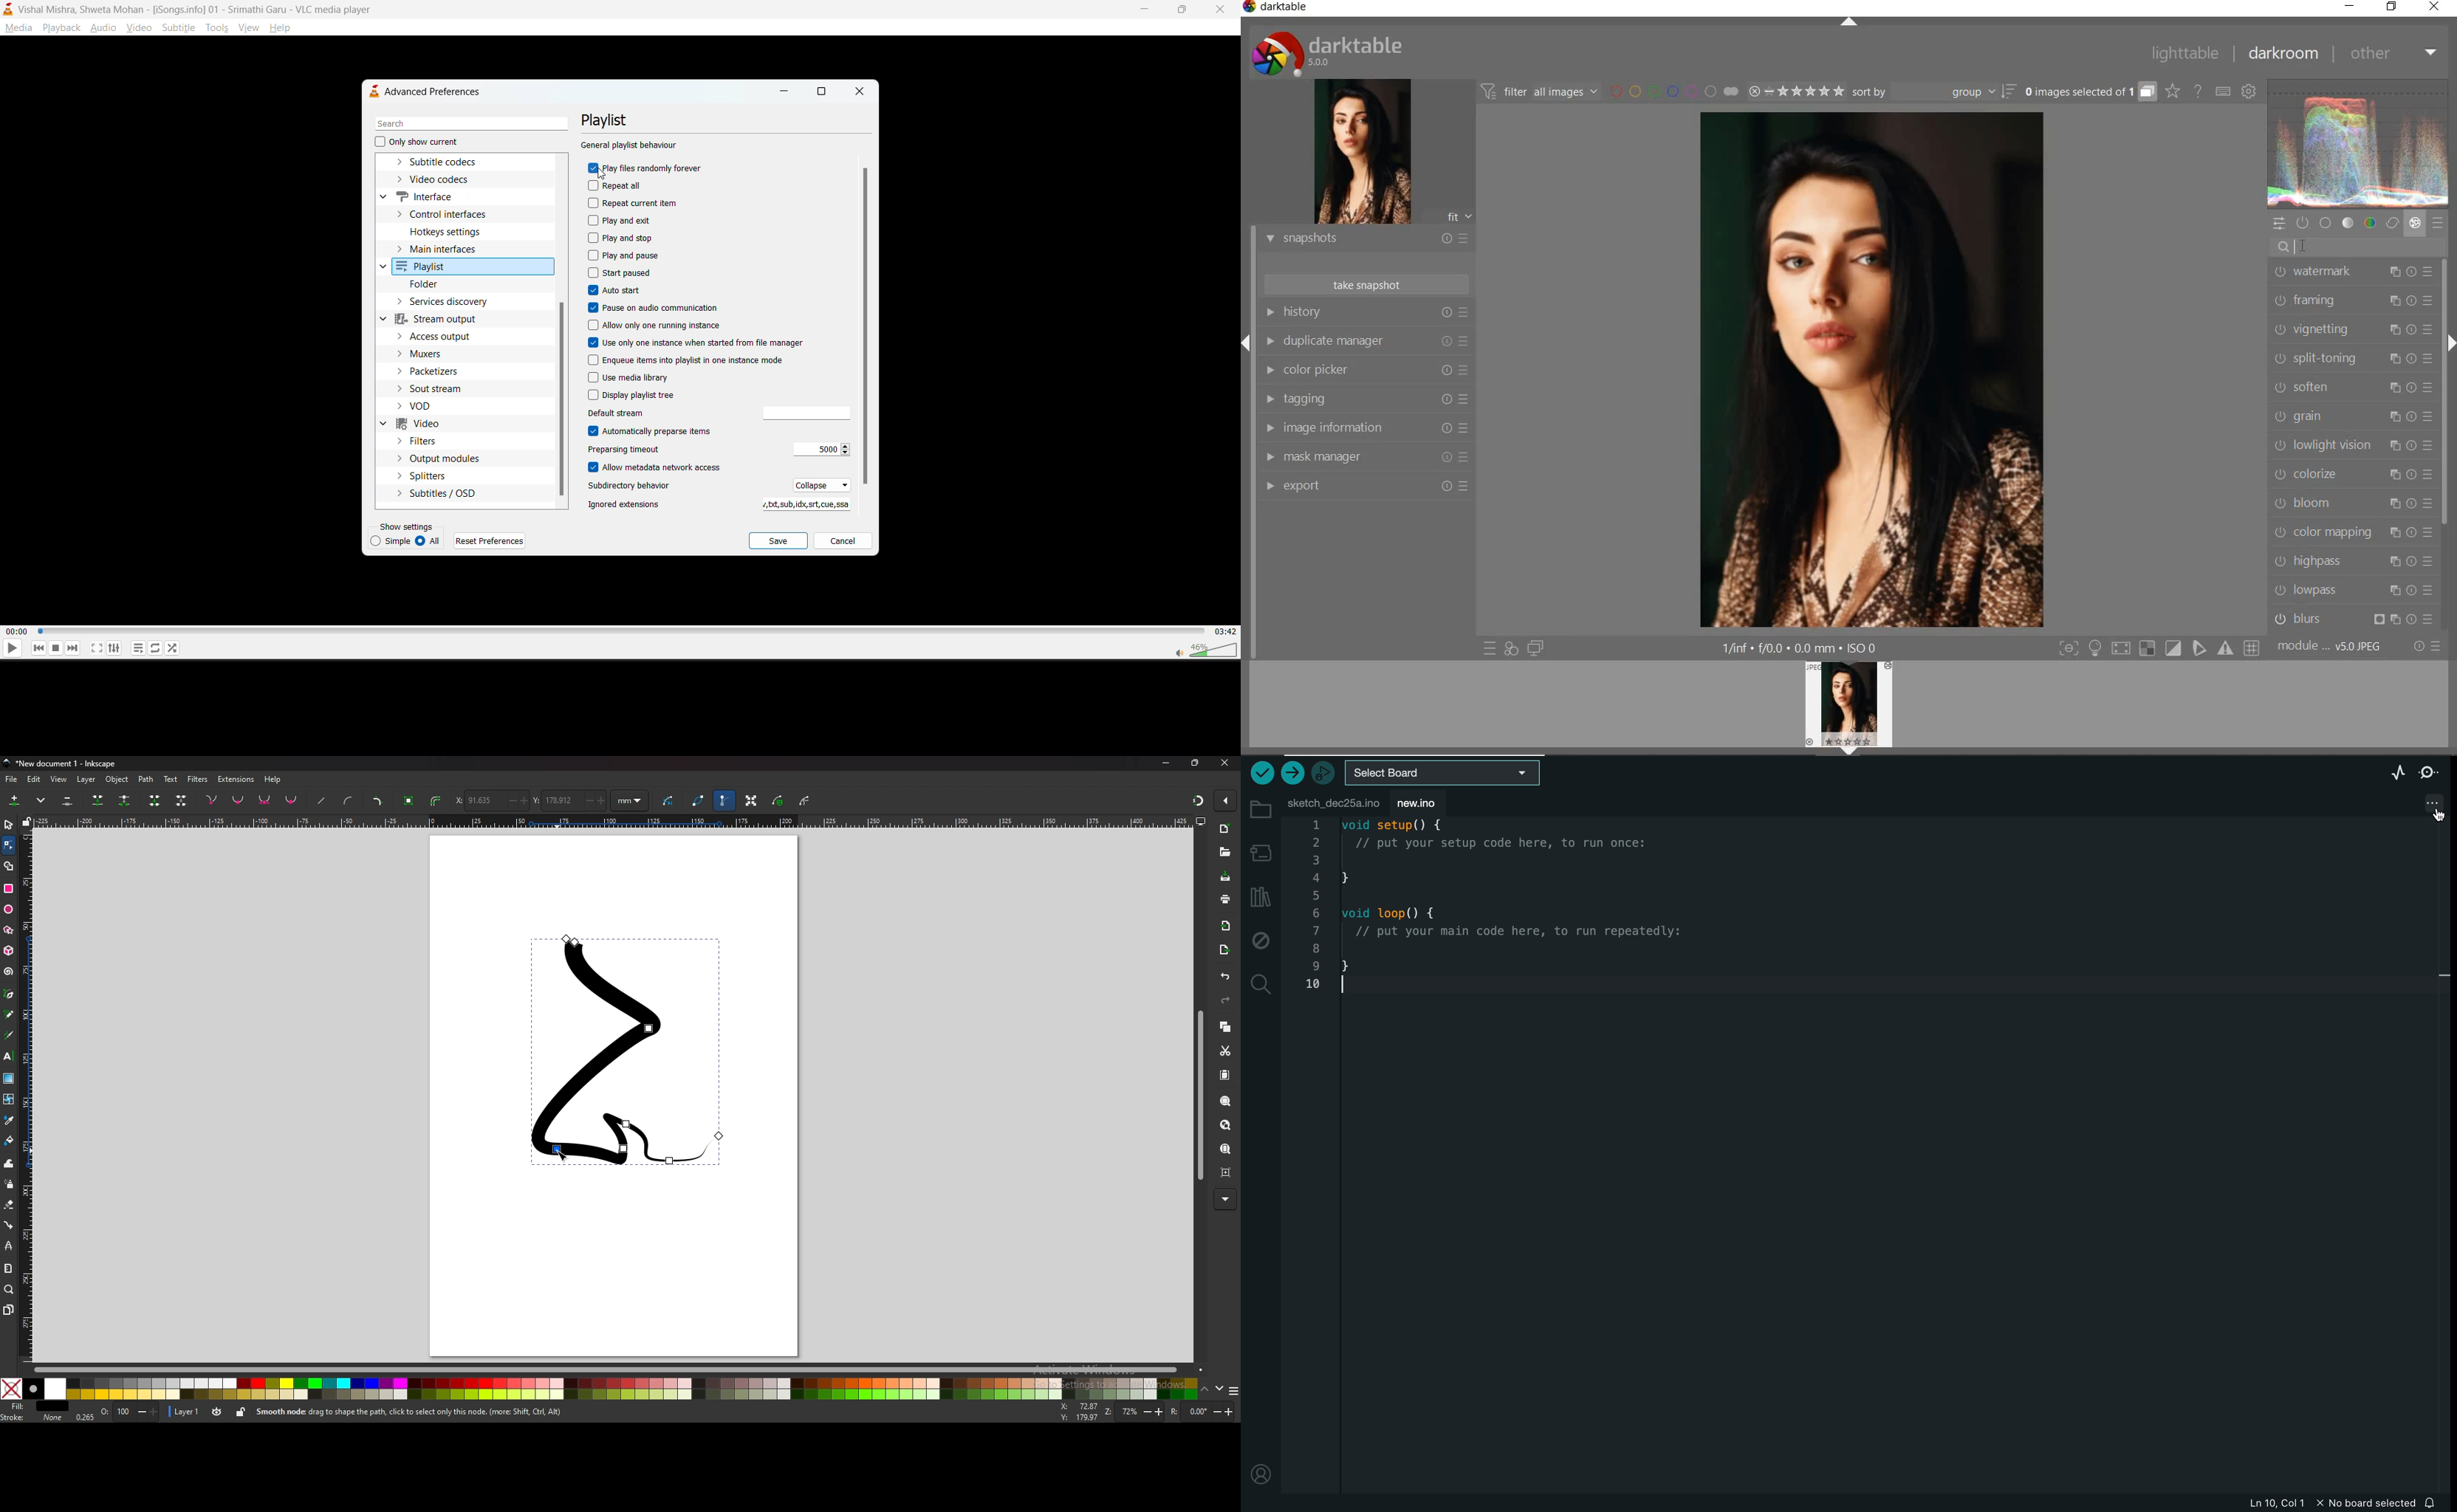 Image resolution: width=2464 pixels, height=1512 pixels. What do you see at coordinates (627, 1052) in the screenshot?
I see `drawing` at bounding box center [627, 1052].